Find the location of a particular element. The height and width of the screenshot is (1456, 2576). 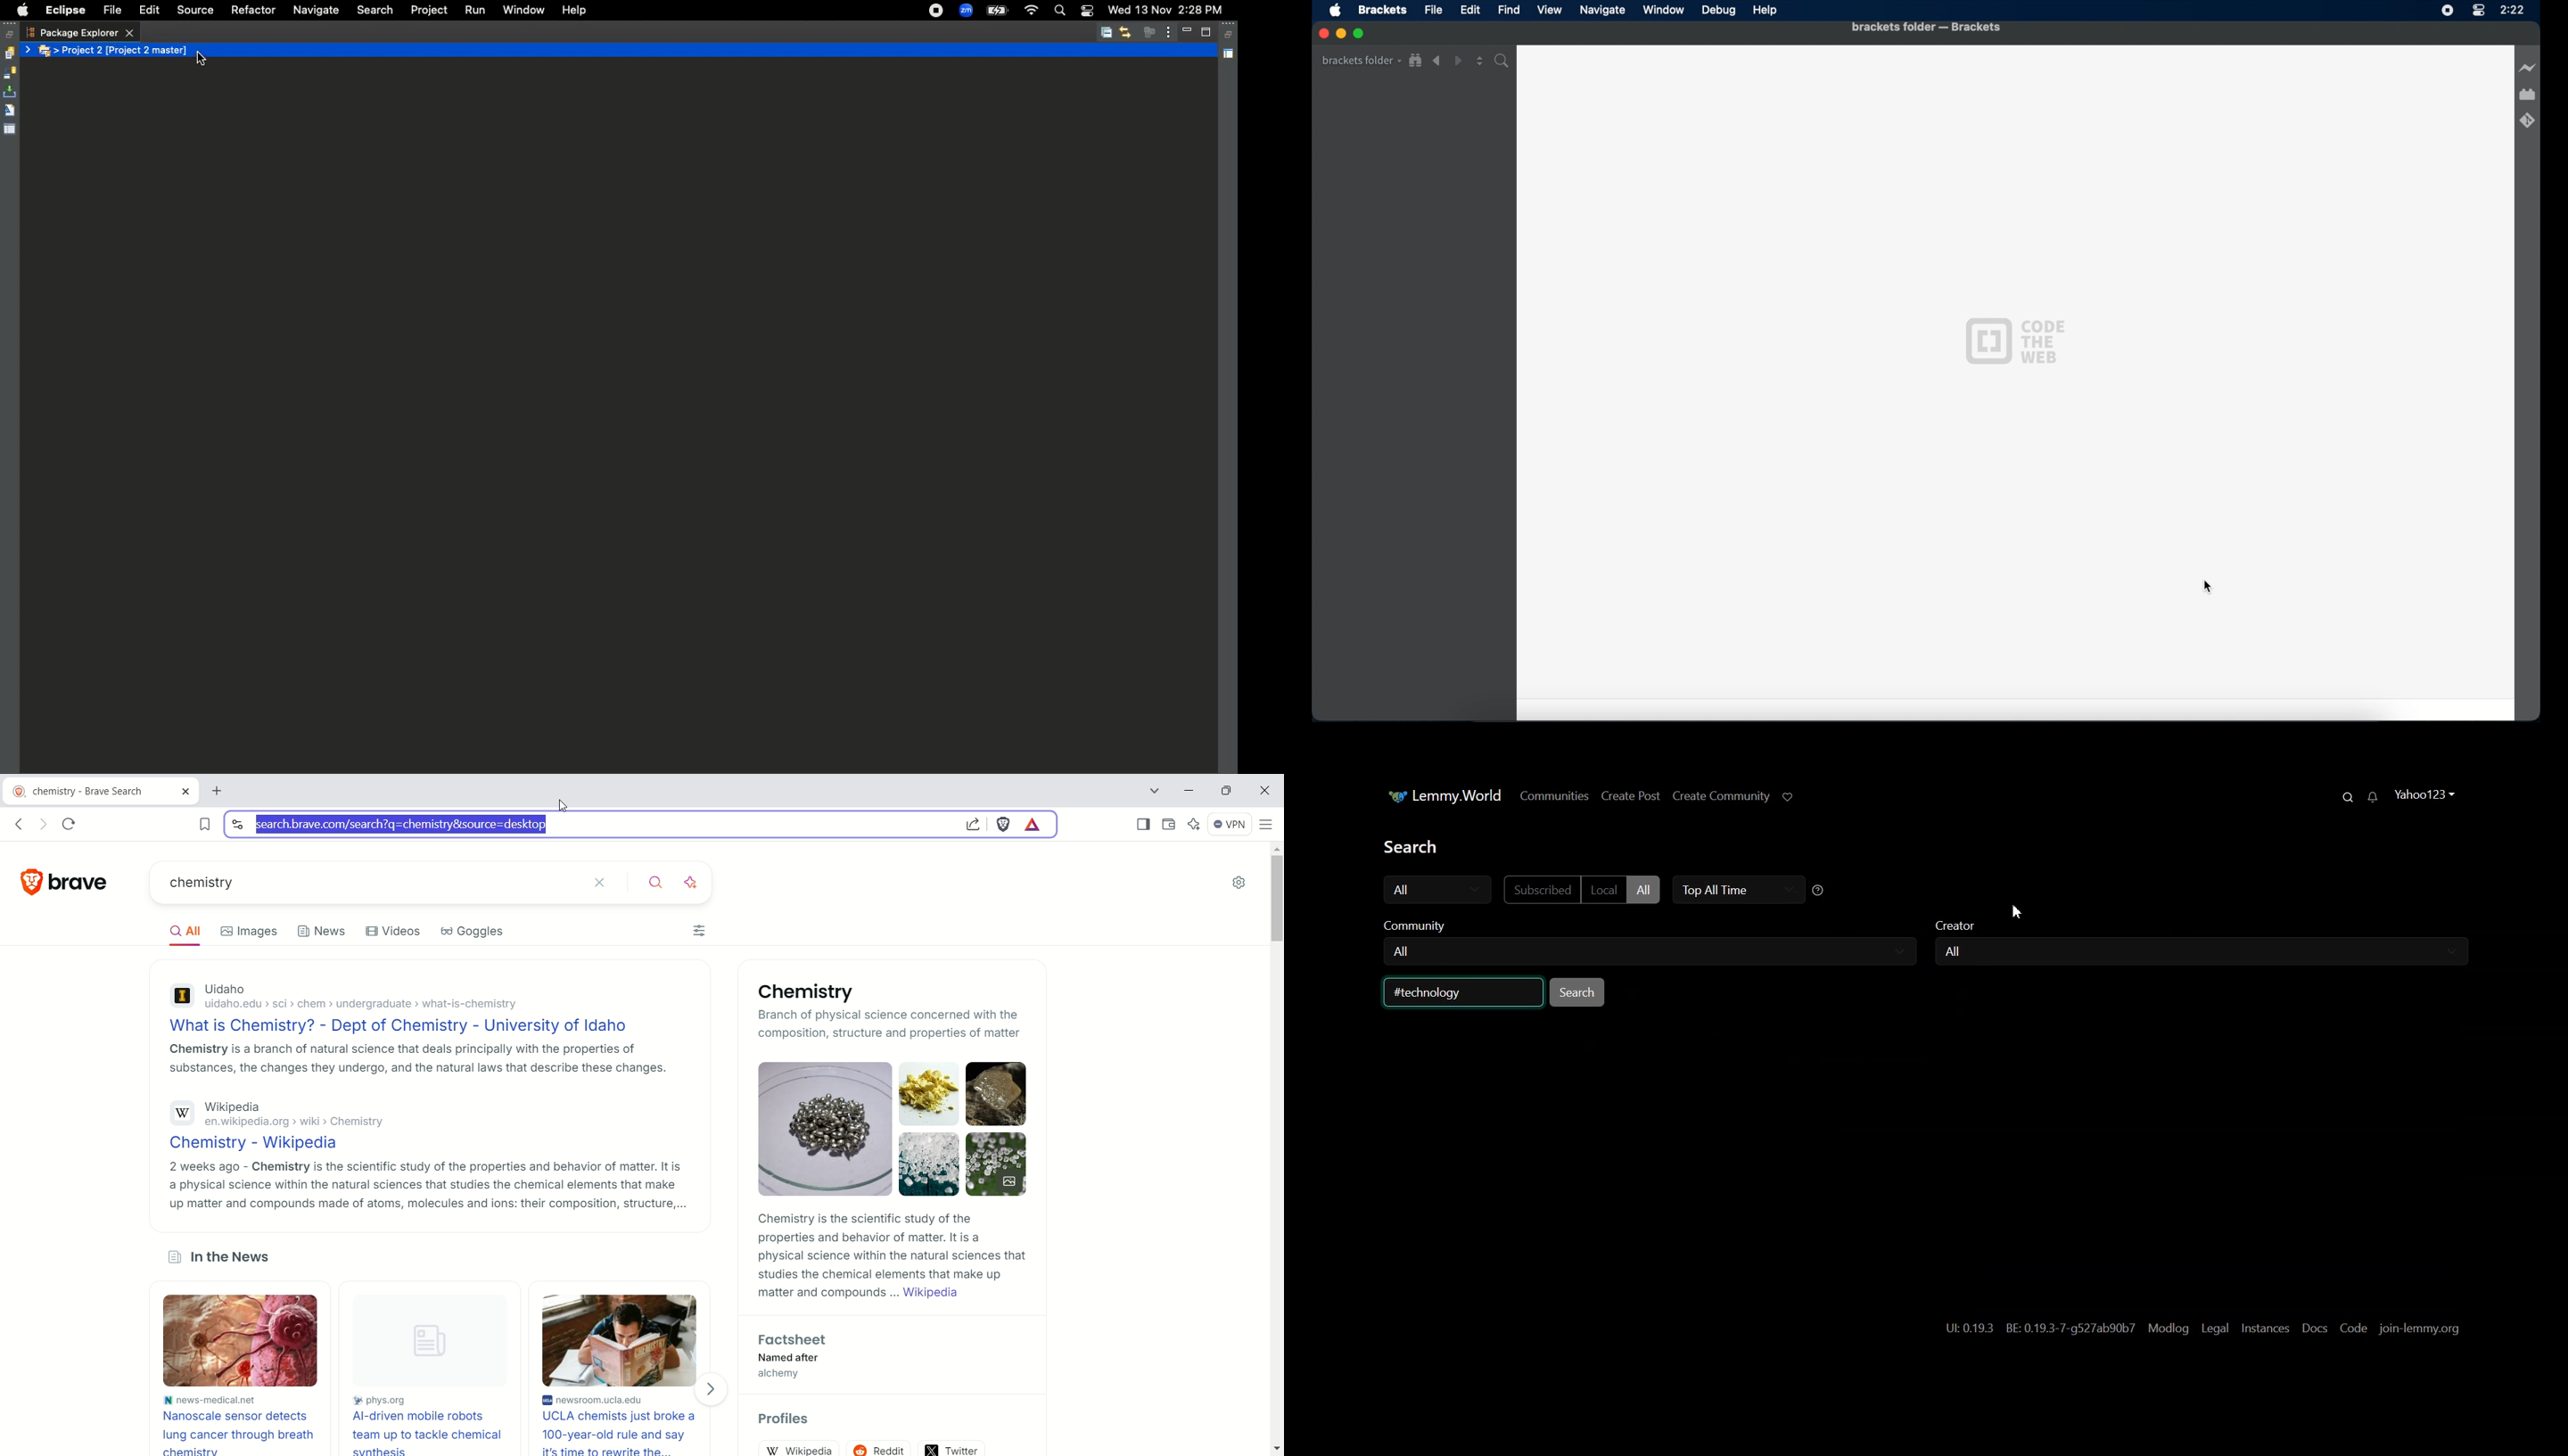

Create Community is located at coordinates (1719, 797).